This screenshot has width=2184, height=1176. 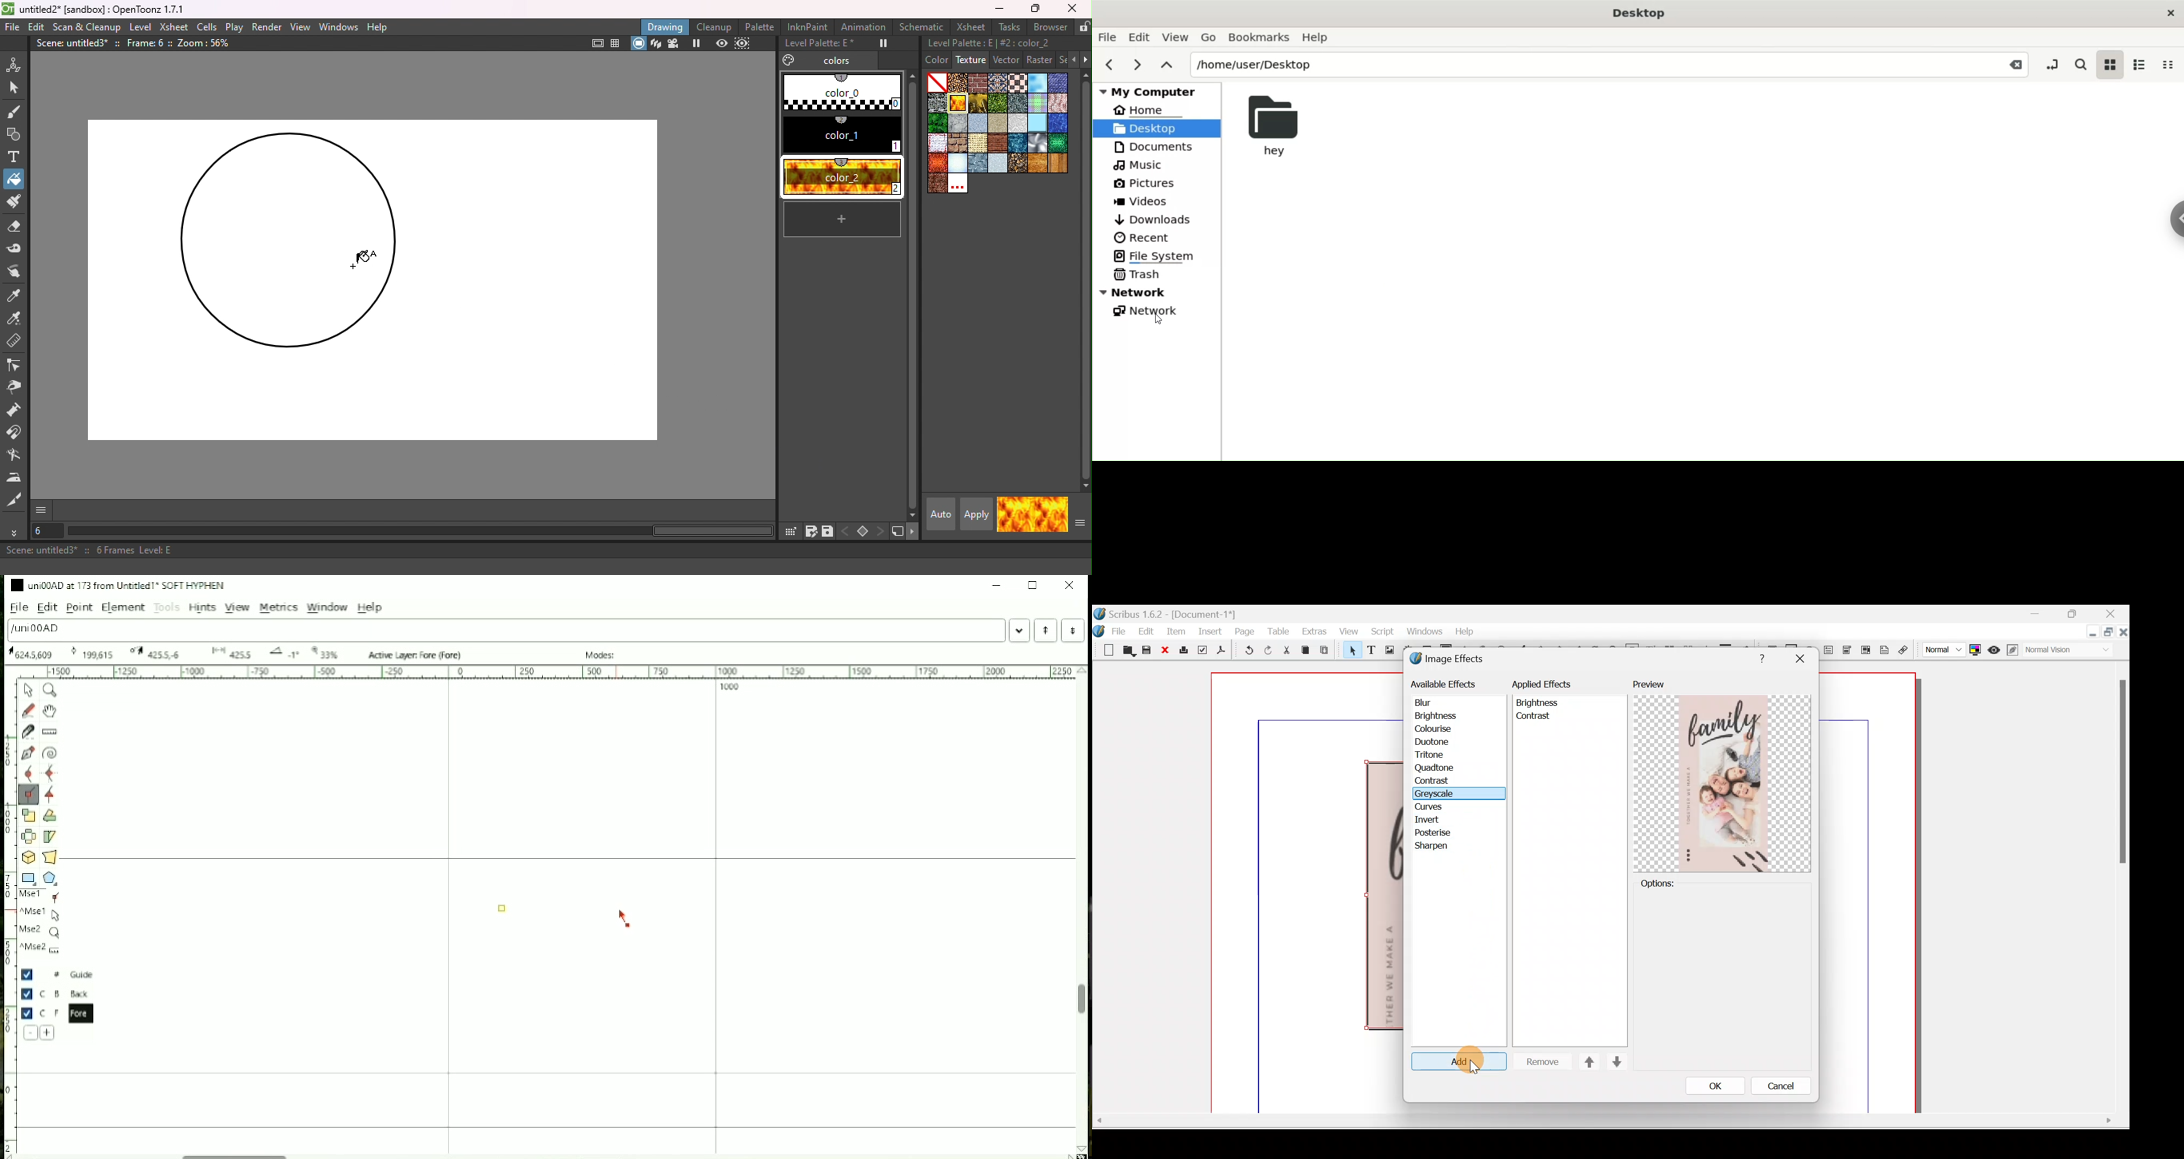 What do you see at coordinates (1184, 653) in the screenshot?
I see `Print` at bounding box center [1184, 653].